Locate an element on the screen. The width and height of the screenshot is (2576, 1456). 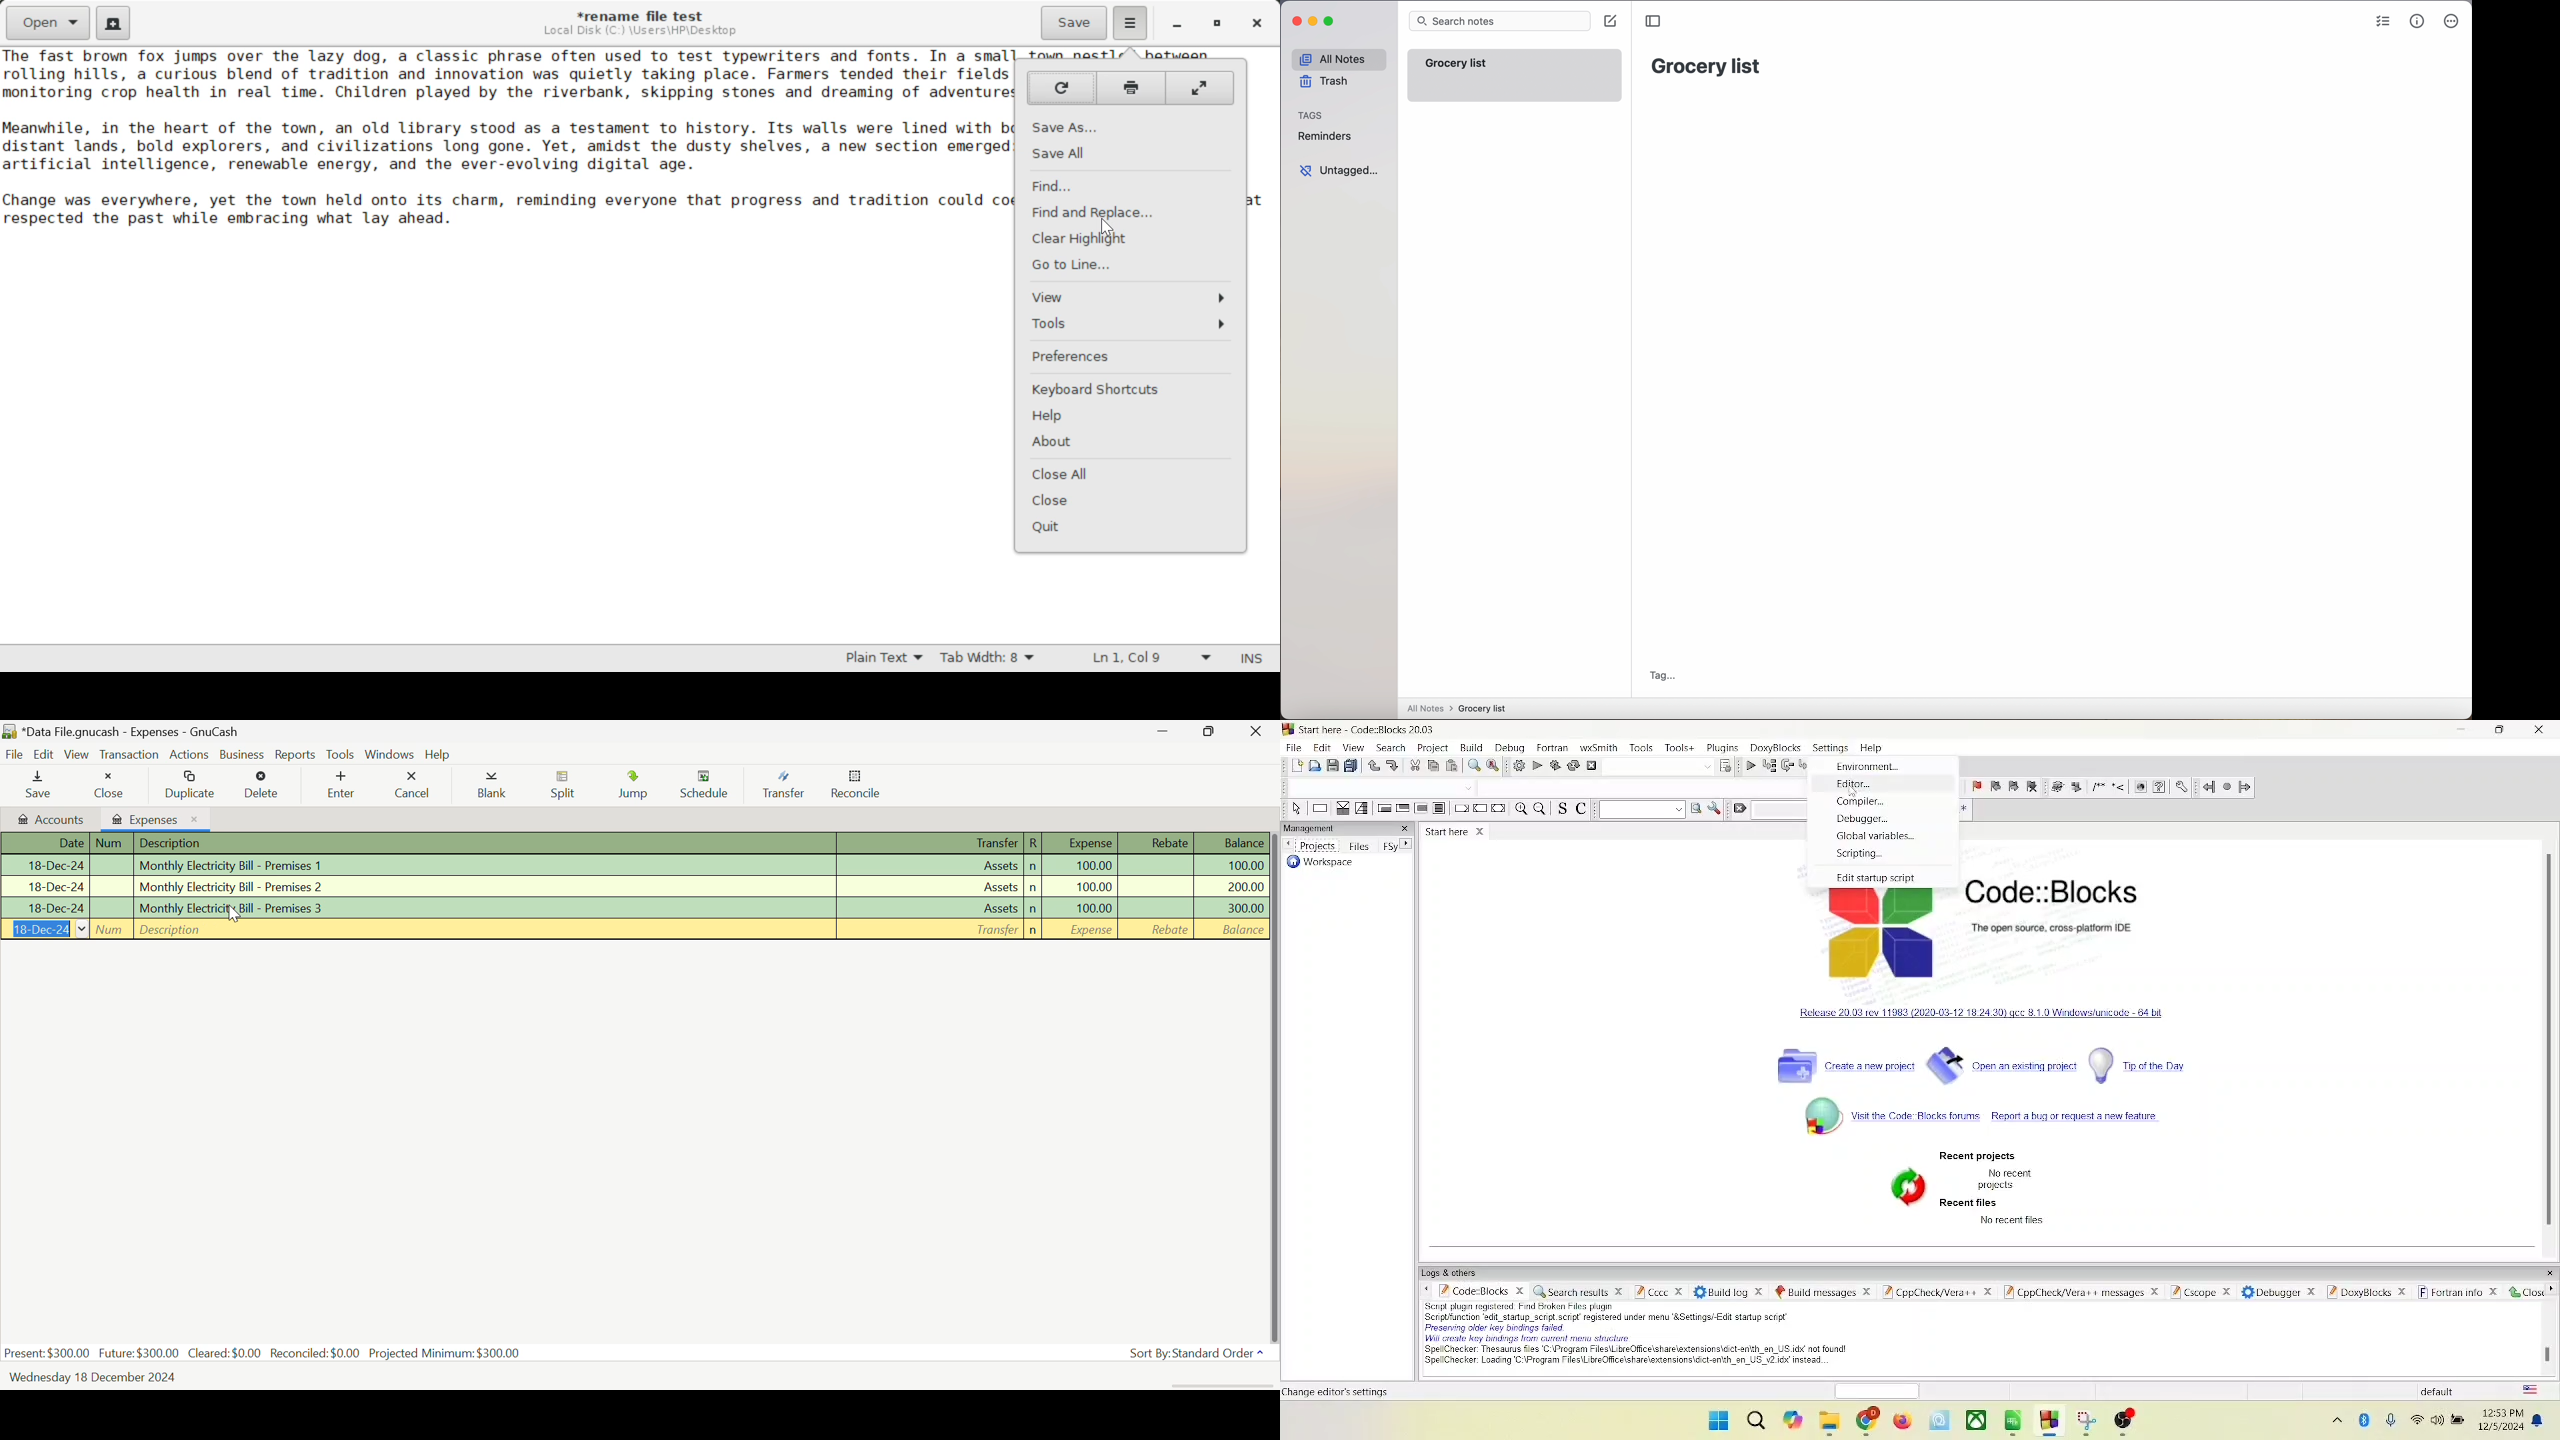
Monthly Electricity Bill - Premises 3 is located at coordinates (633, 908).